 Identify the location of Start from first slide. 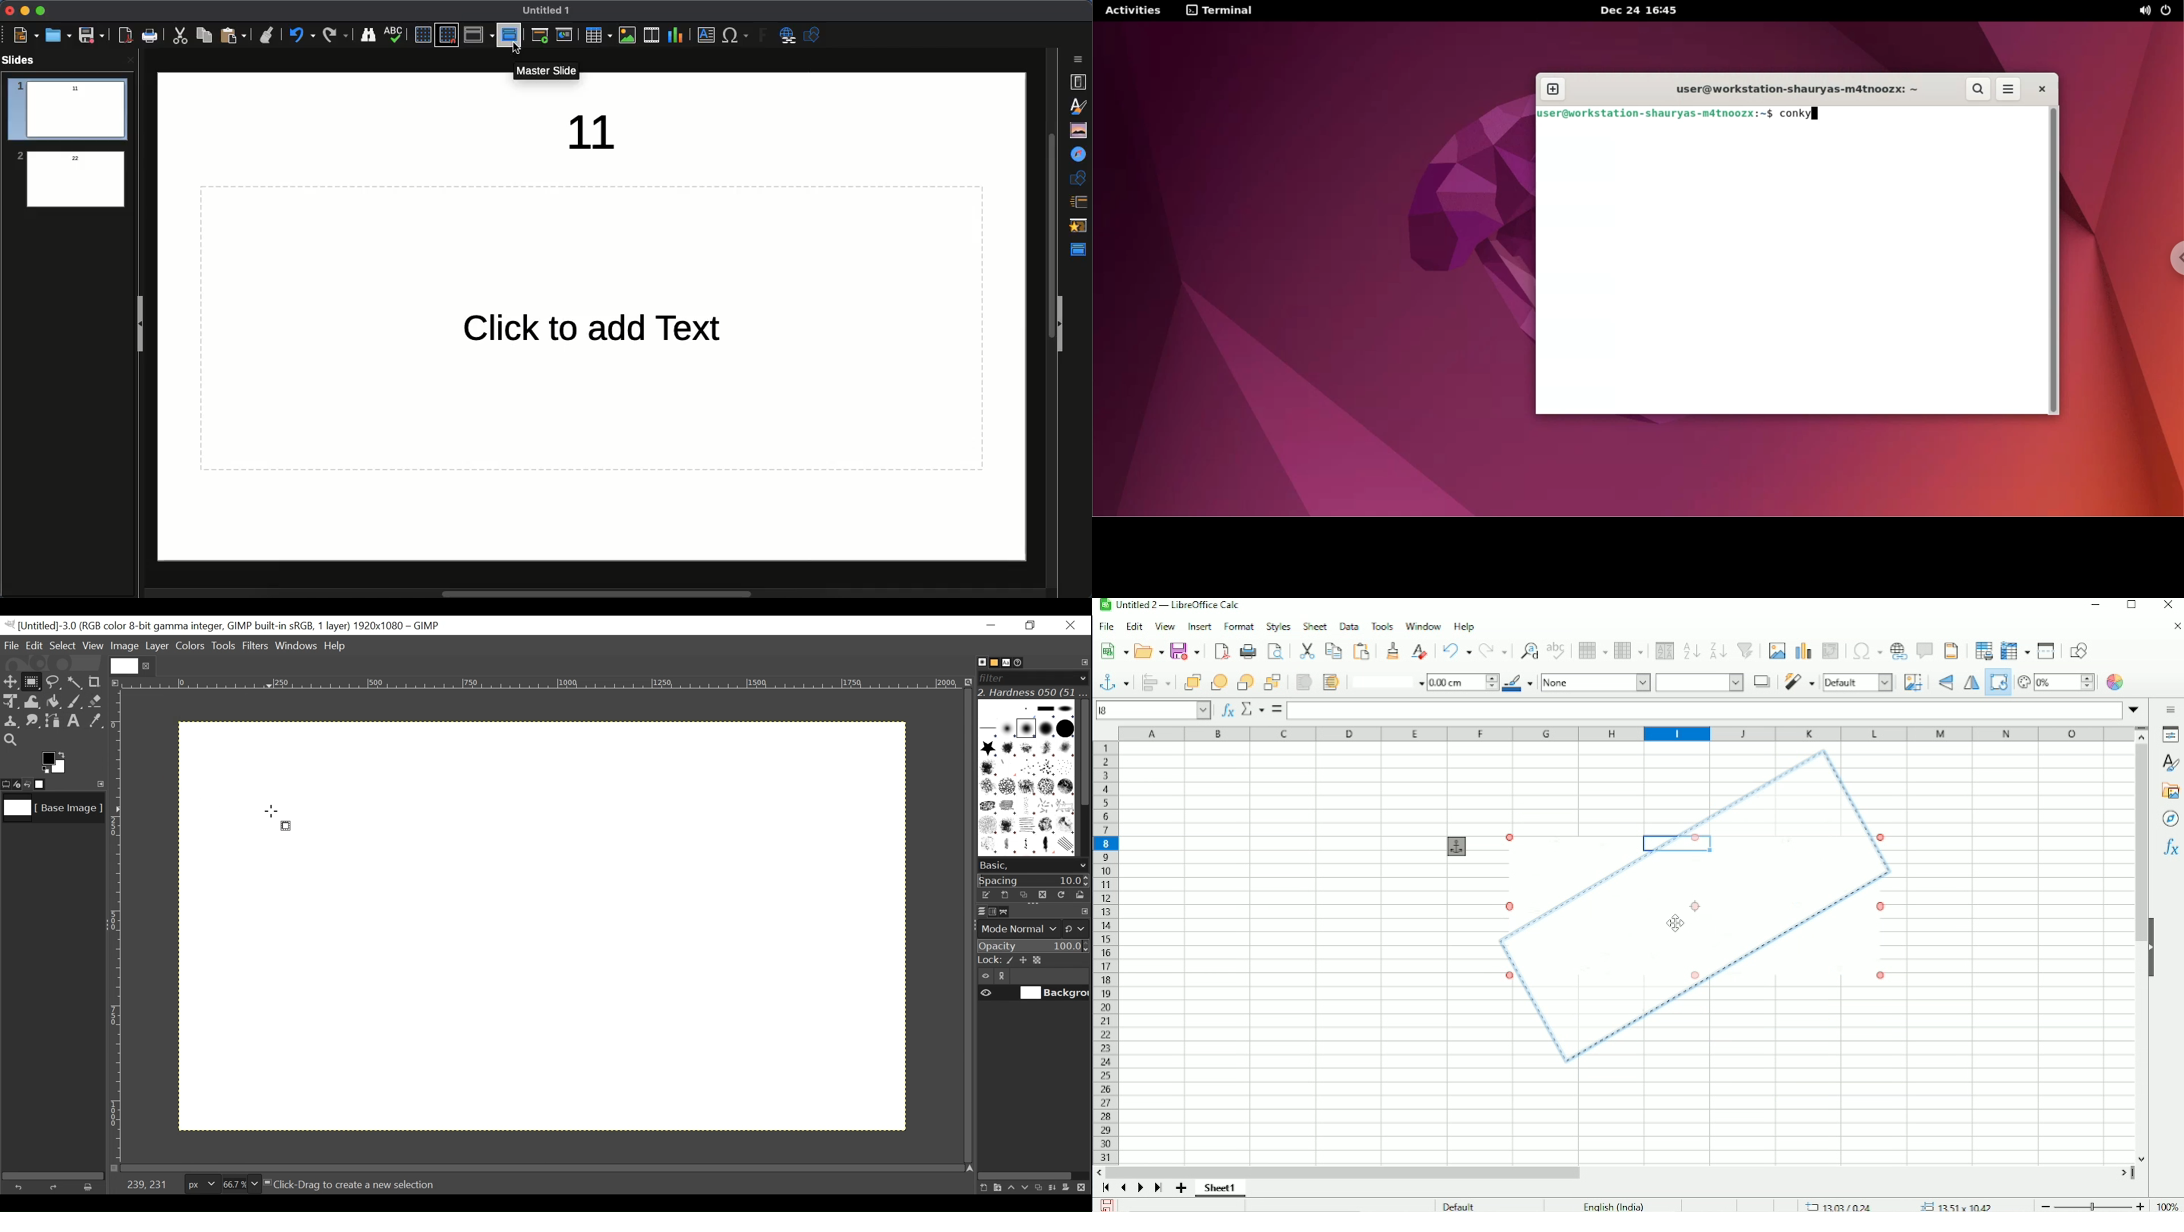
(541, 37).